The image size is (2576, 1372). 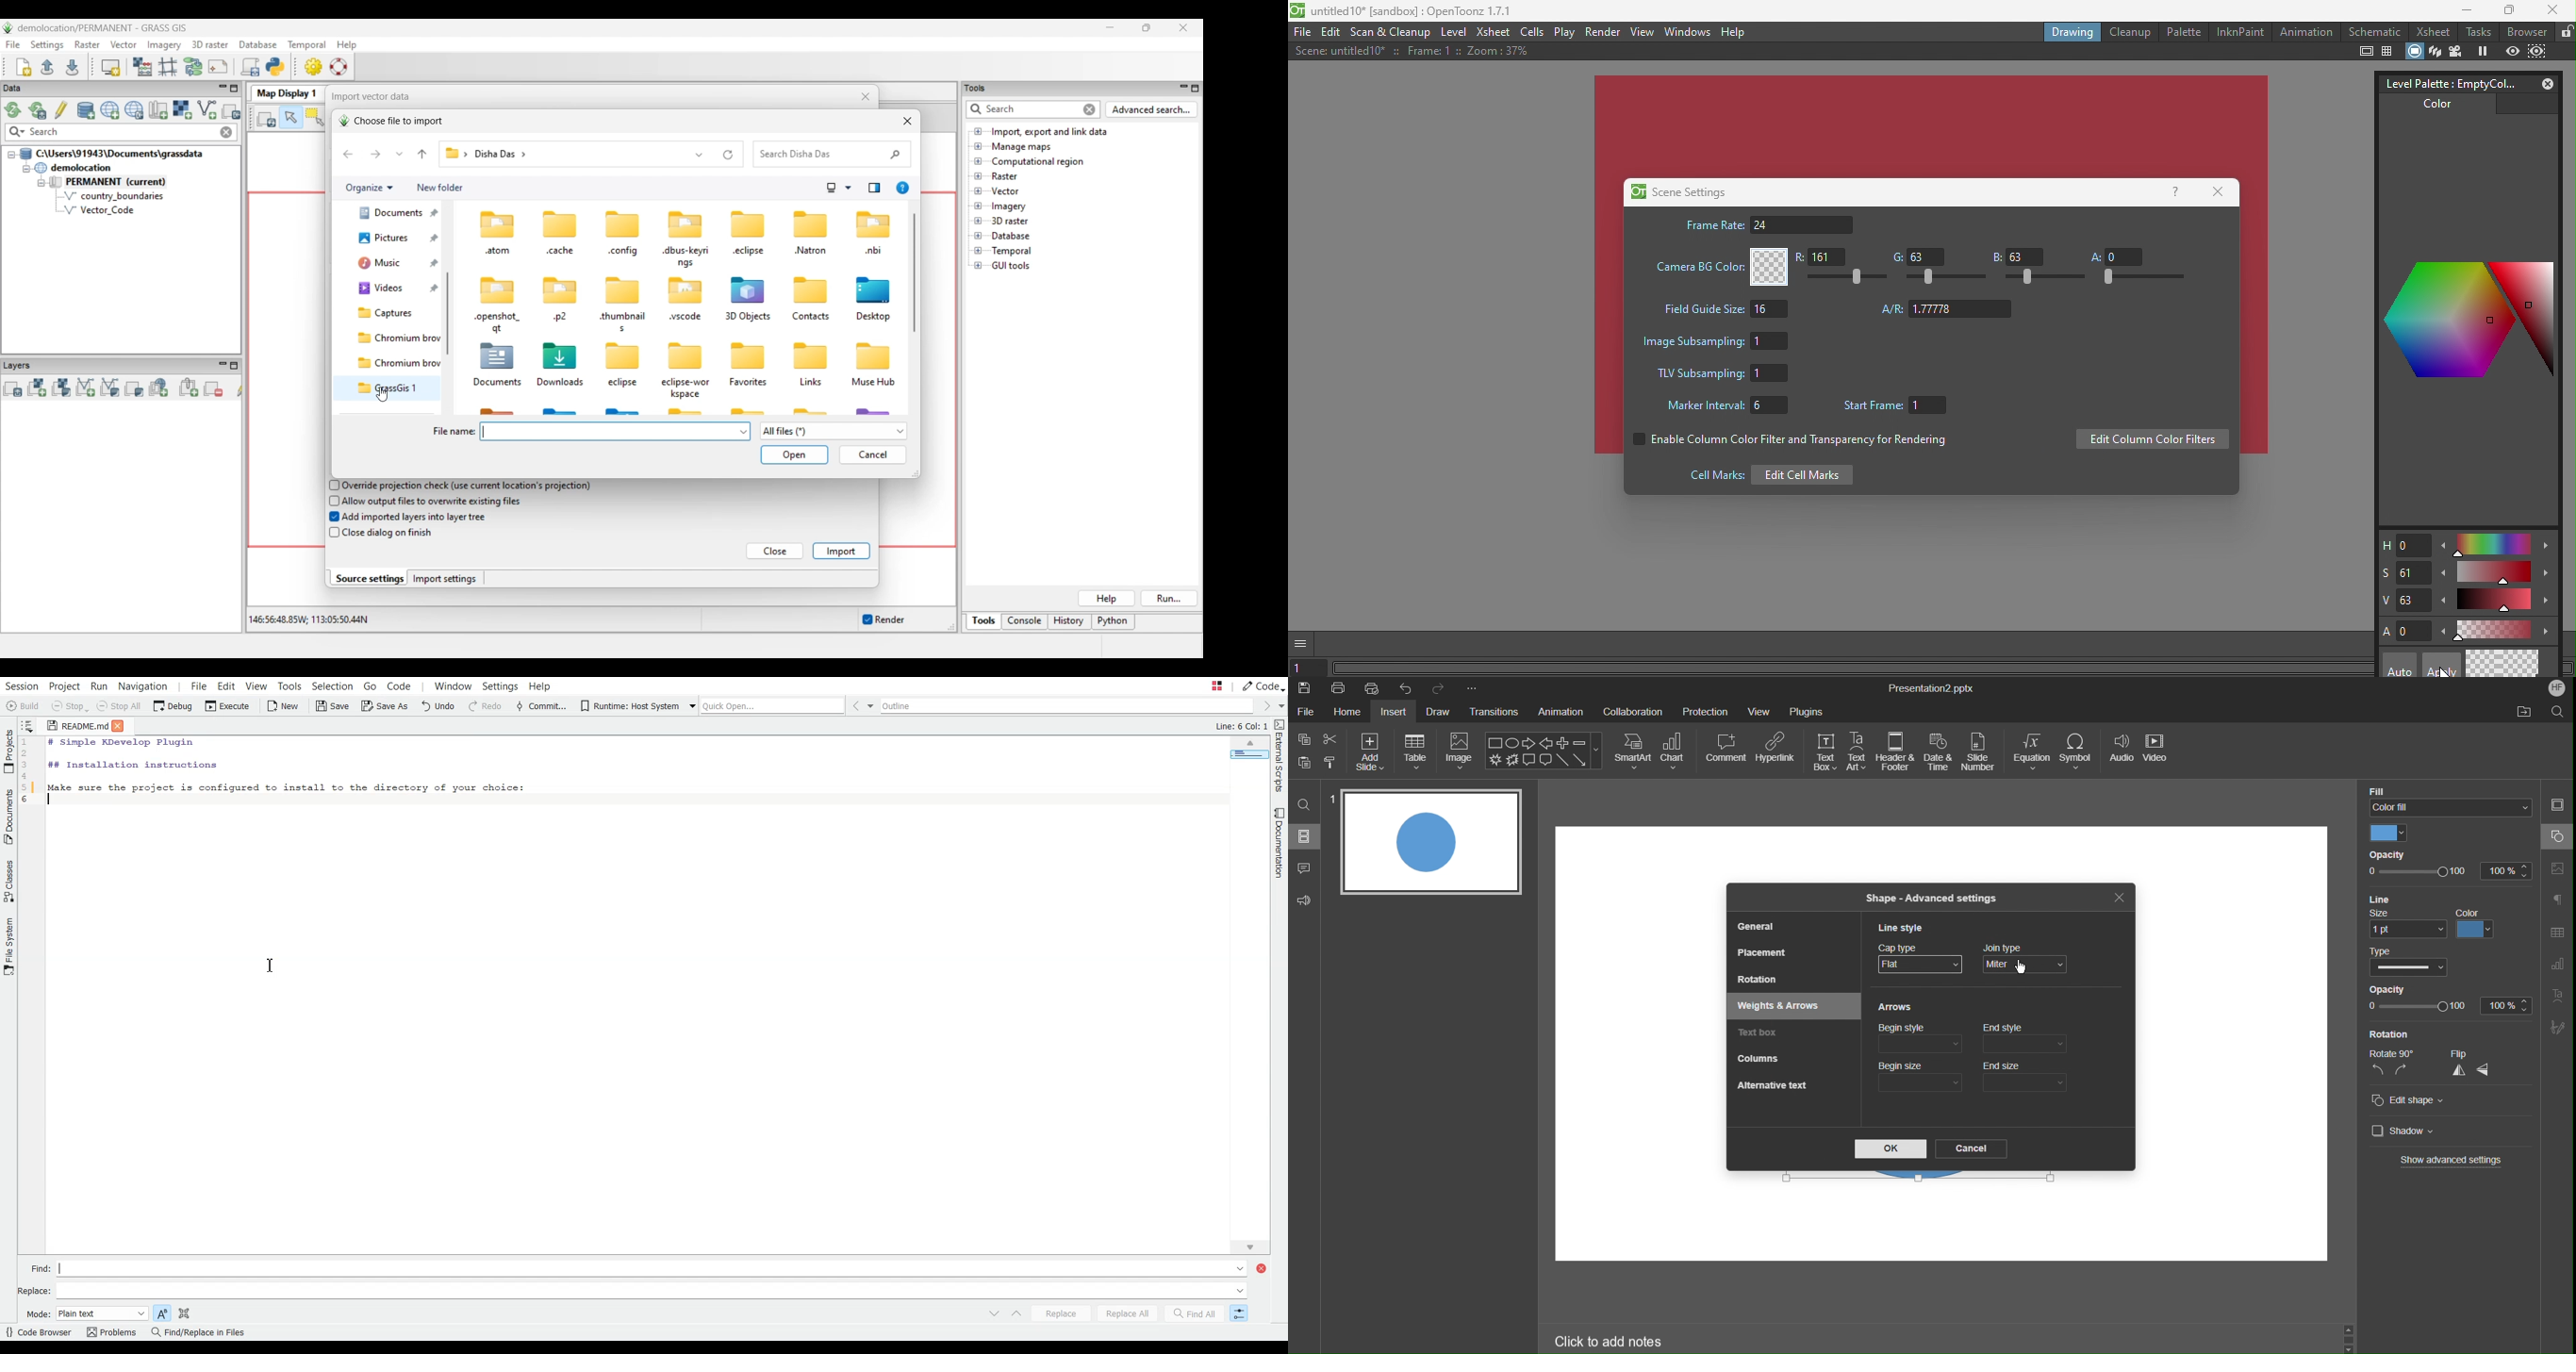 I want to click on Cap Type, so click(x=1921, y=961).